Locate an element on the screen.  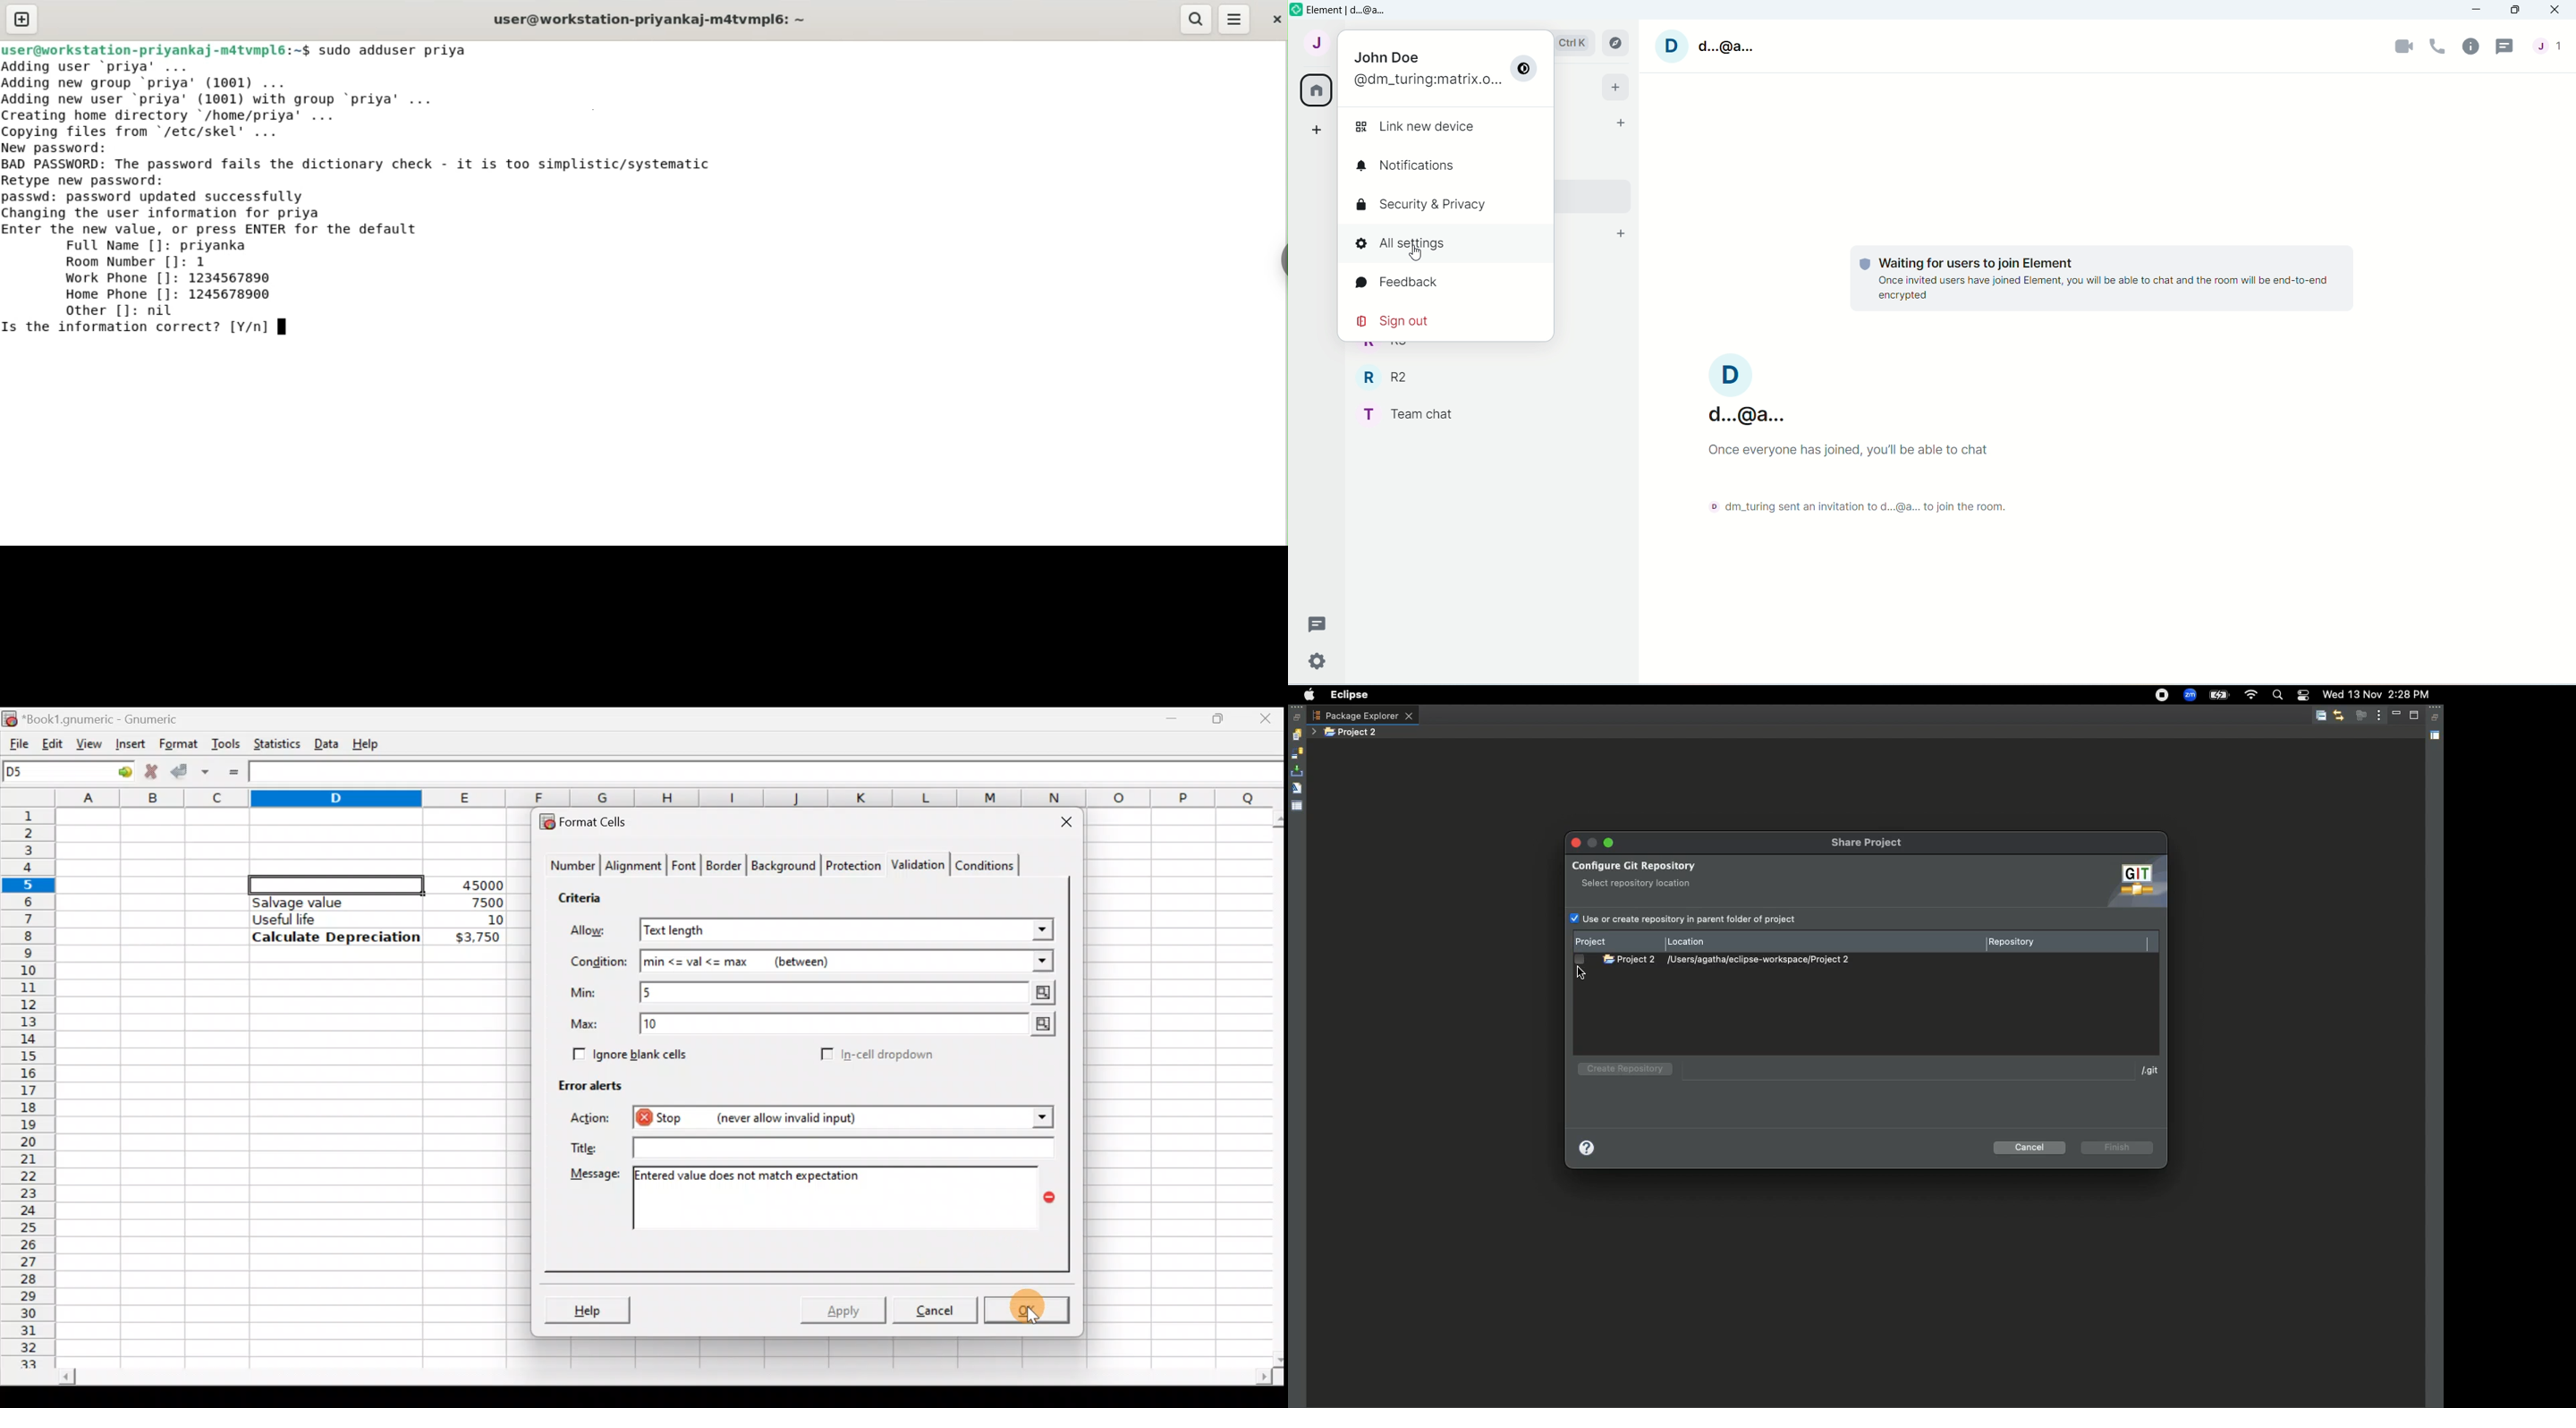
Project is located at coordinates (1600, 940).